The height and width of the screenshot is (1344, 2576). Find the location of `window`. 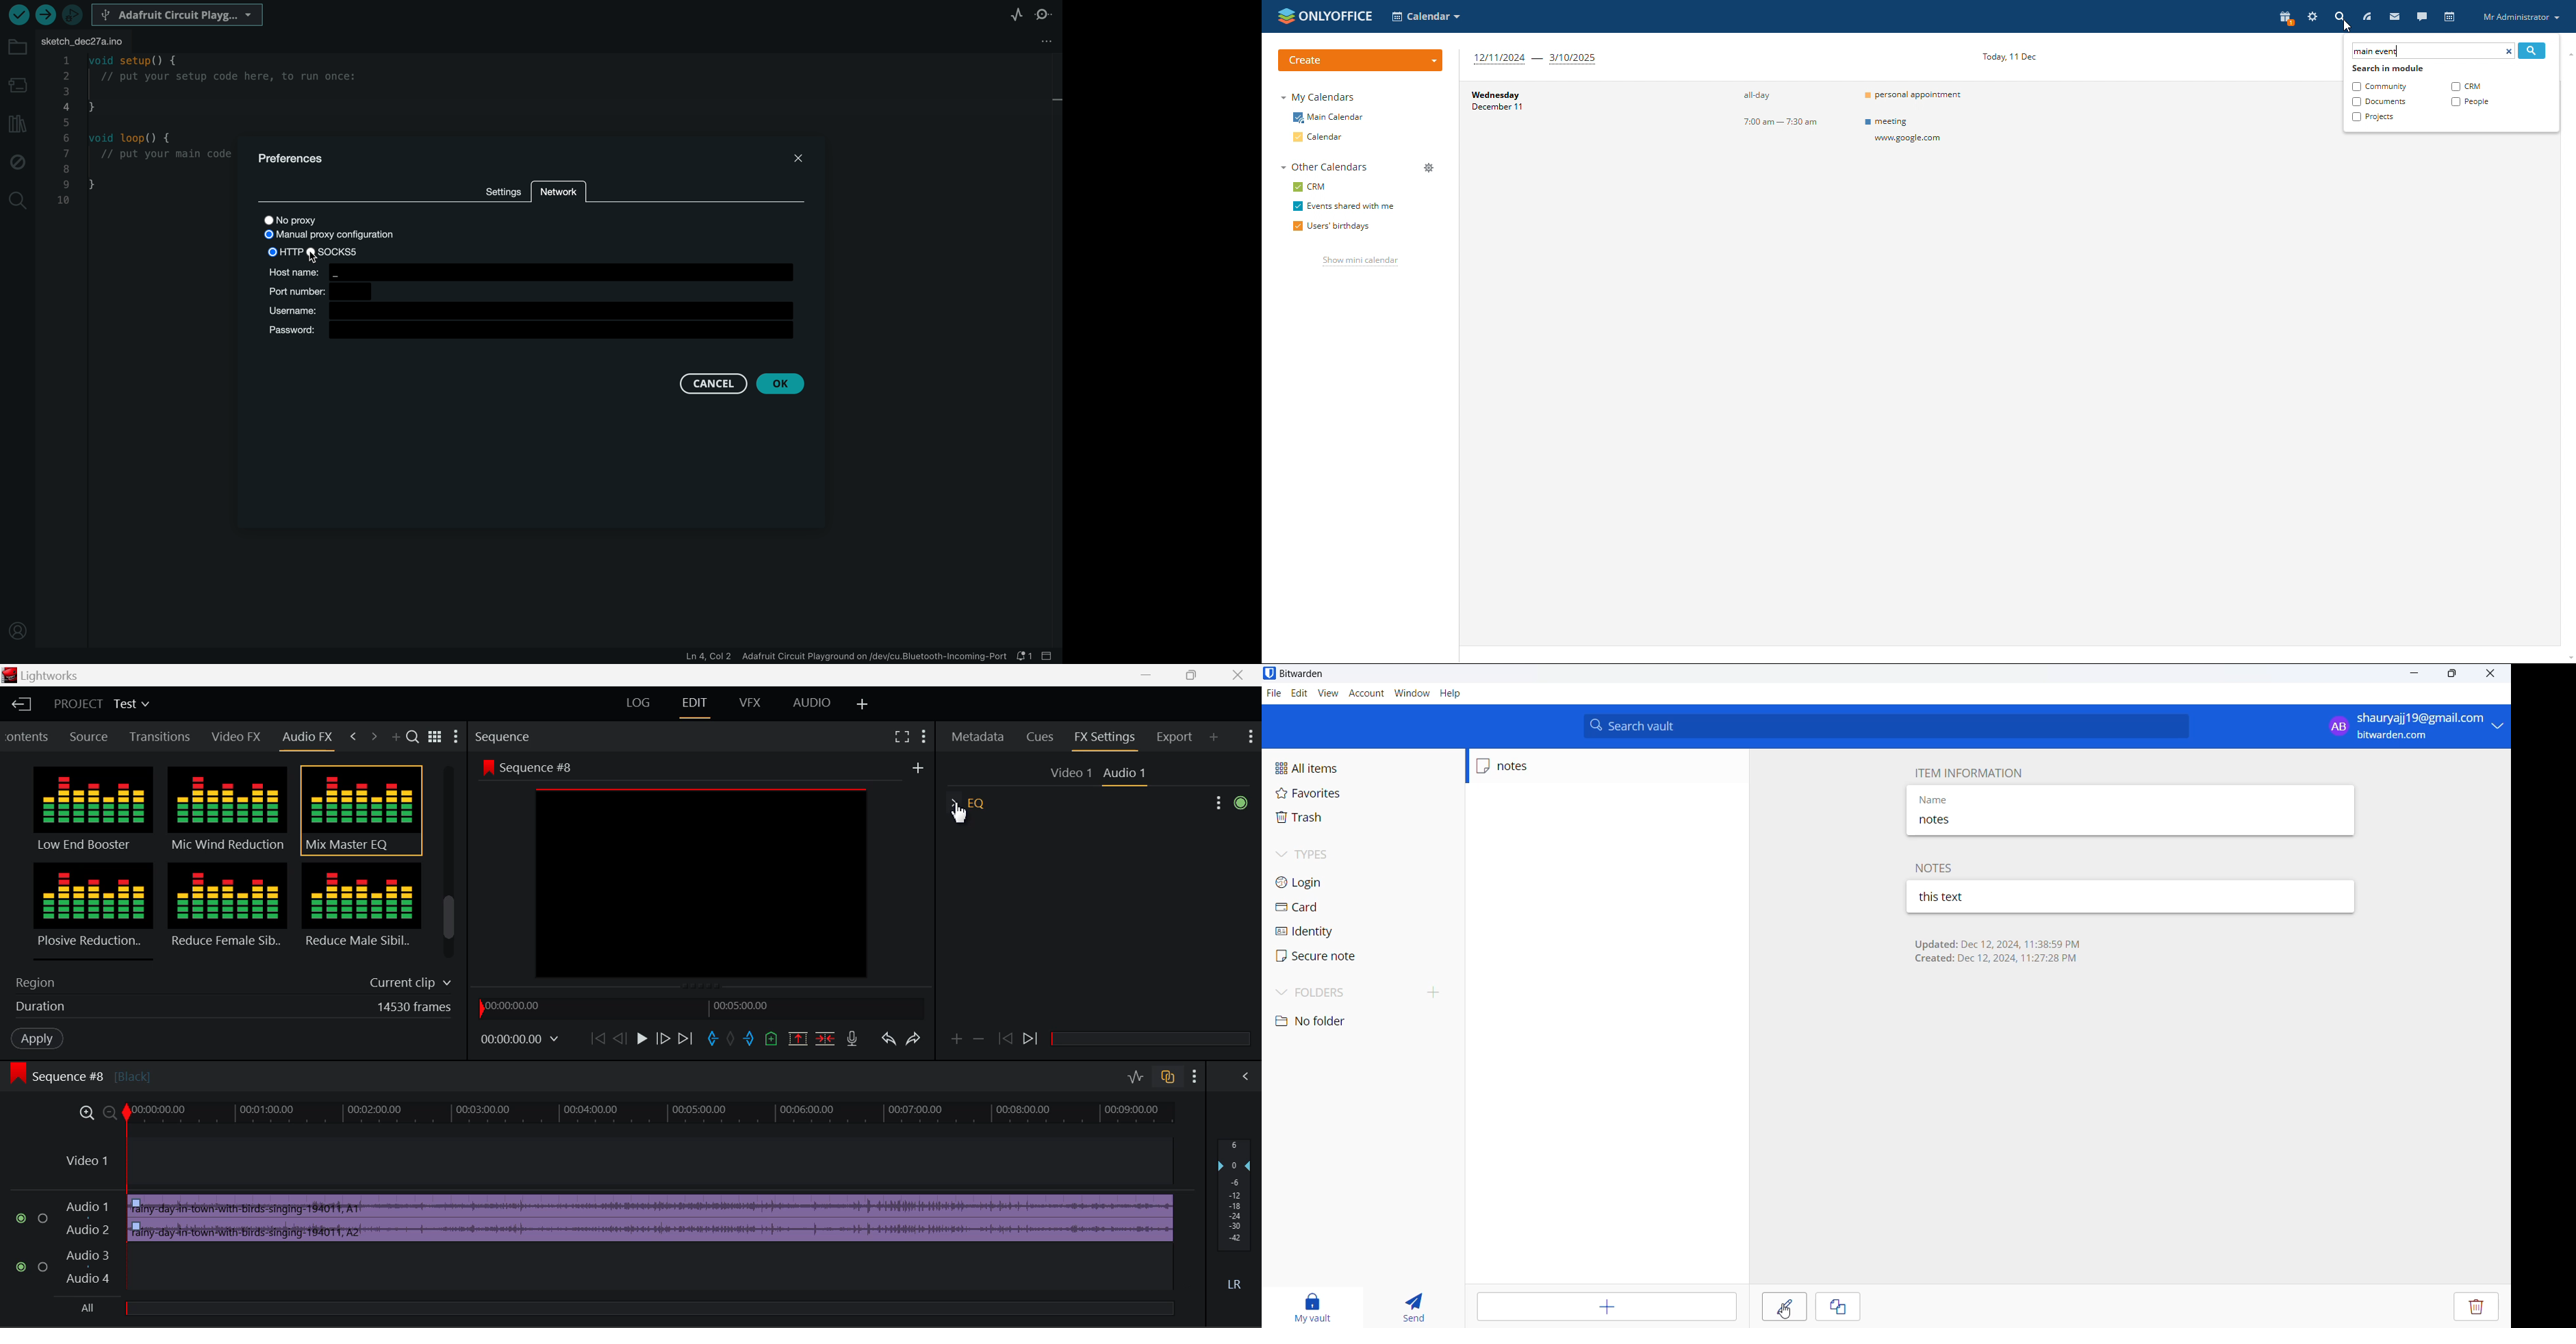

window is located at coordinates (1409, 695).